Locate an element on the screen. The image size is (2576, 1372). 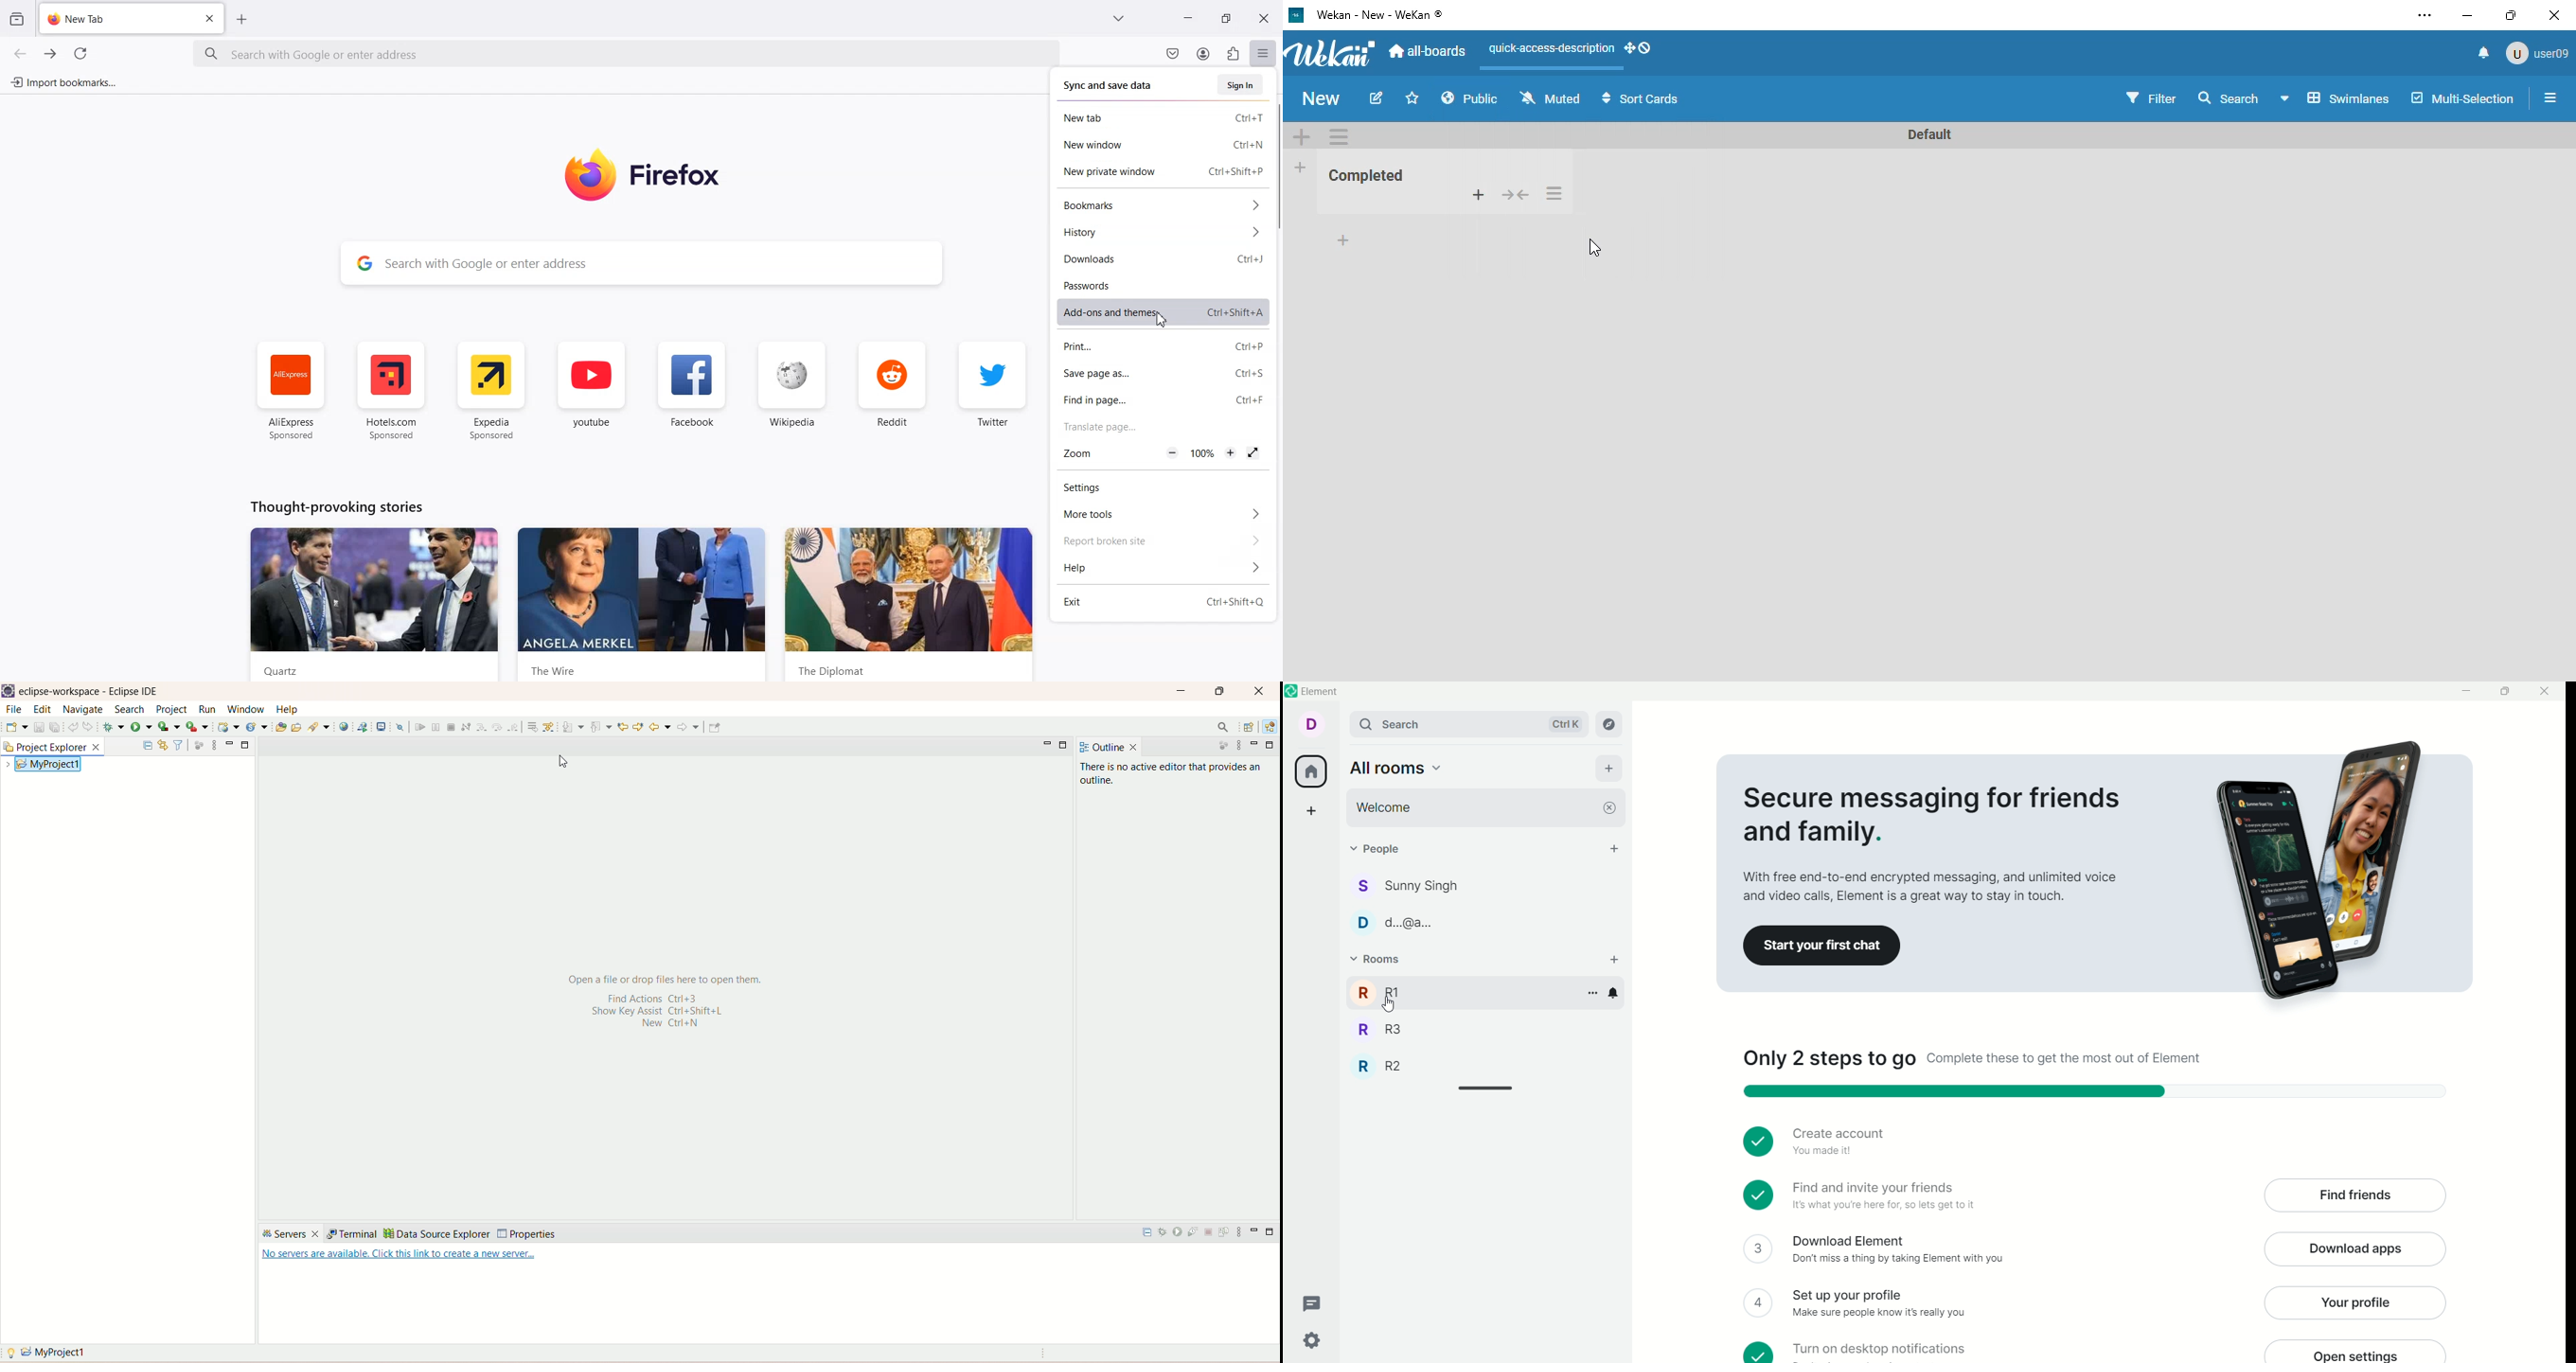
user09 is located at coordinates (2536, 54).